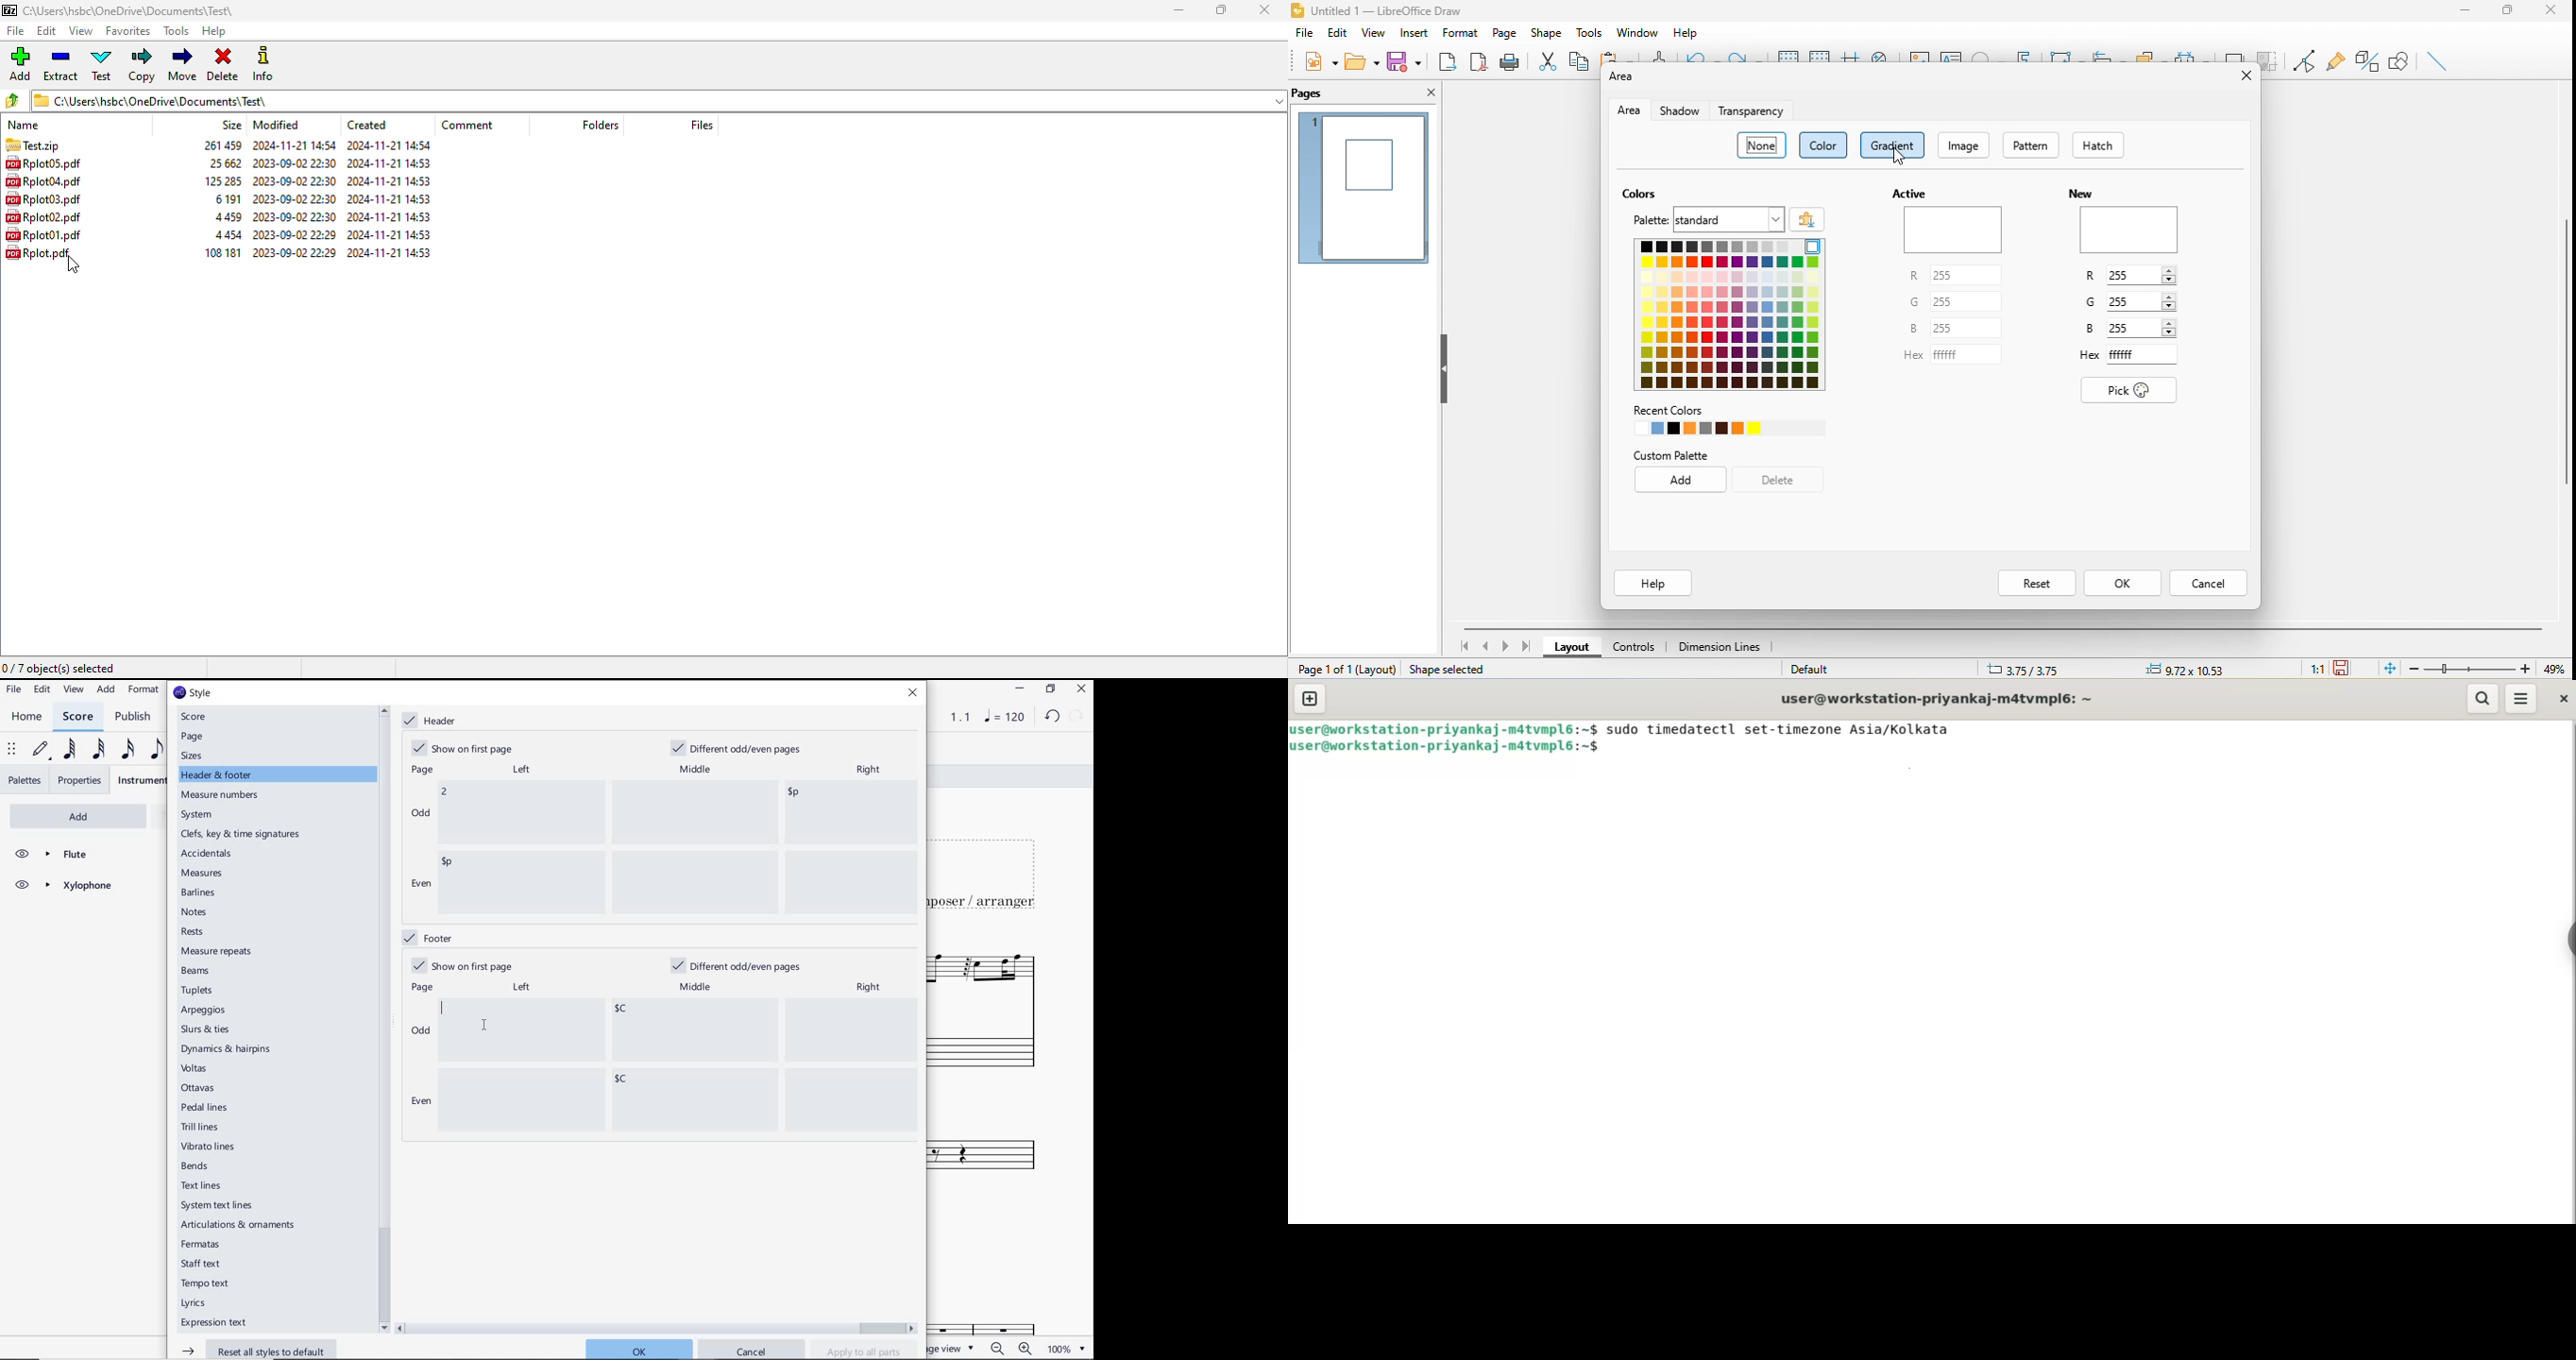  Describe the element at coordinates (1937, 699) in the screenshot. I see `user@workstation-priyankaj-m4tvmpl6: ~` at that location.